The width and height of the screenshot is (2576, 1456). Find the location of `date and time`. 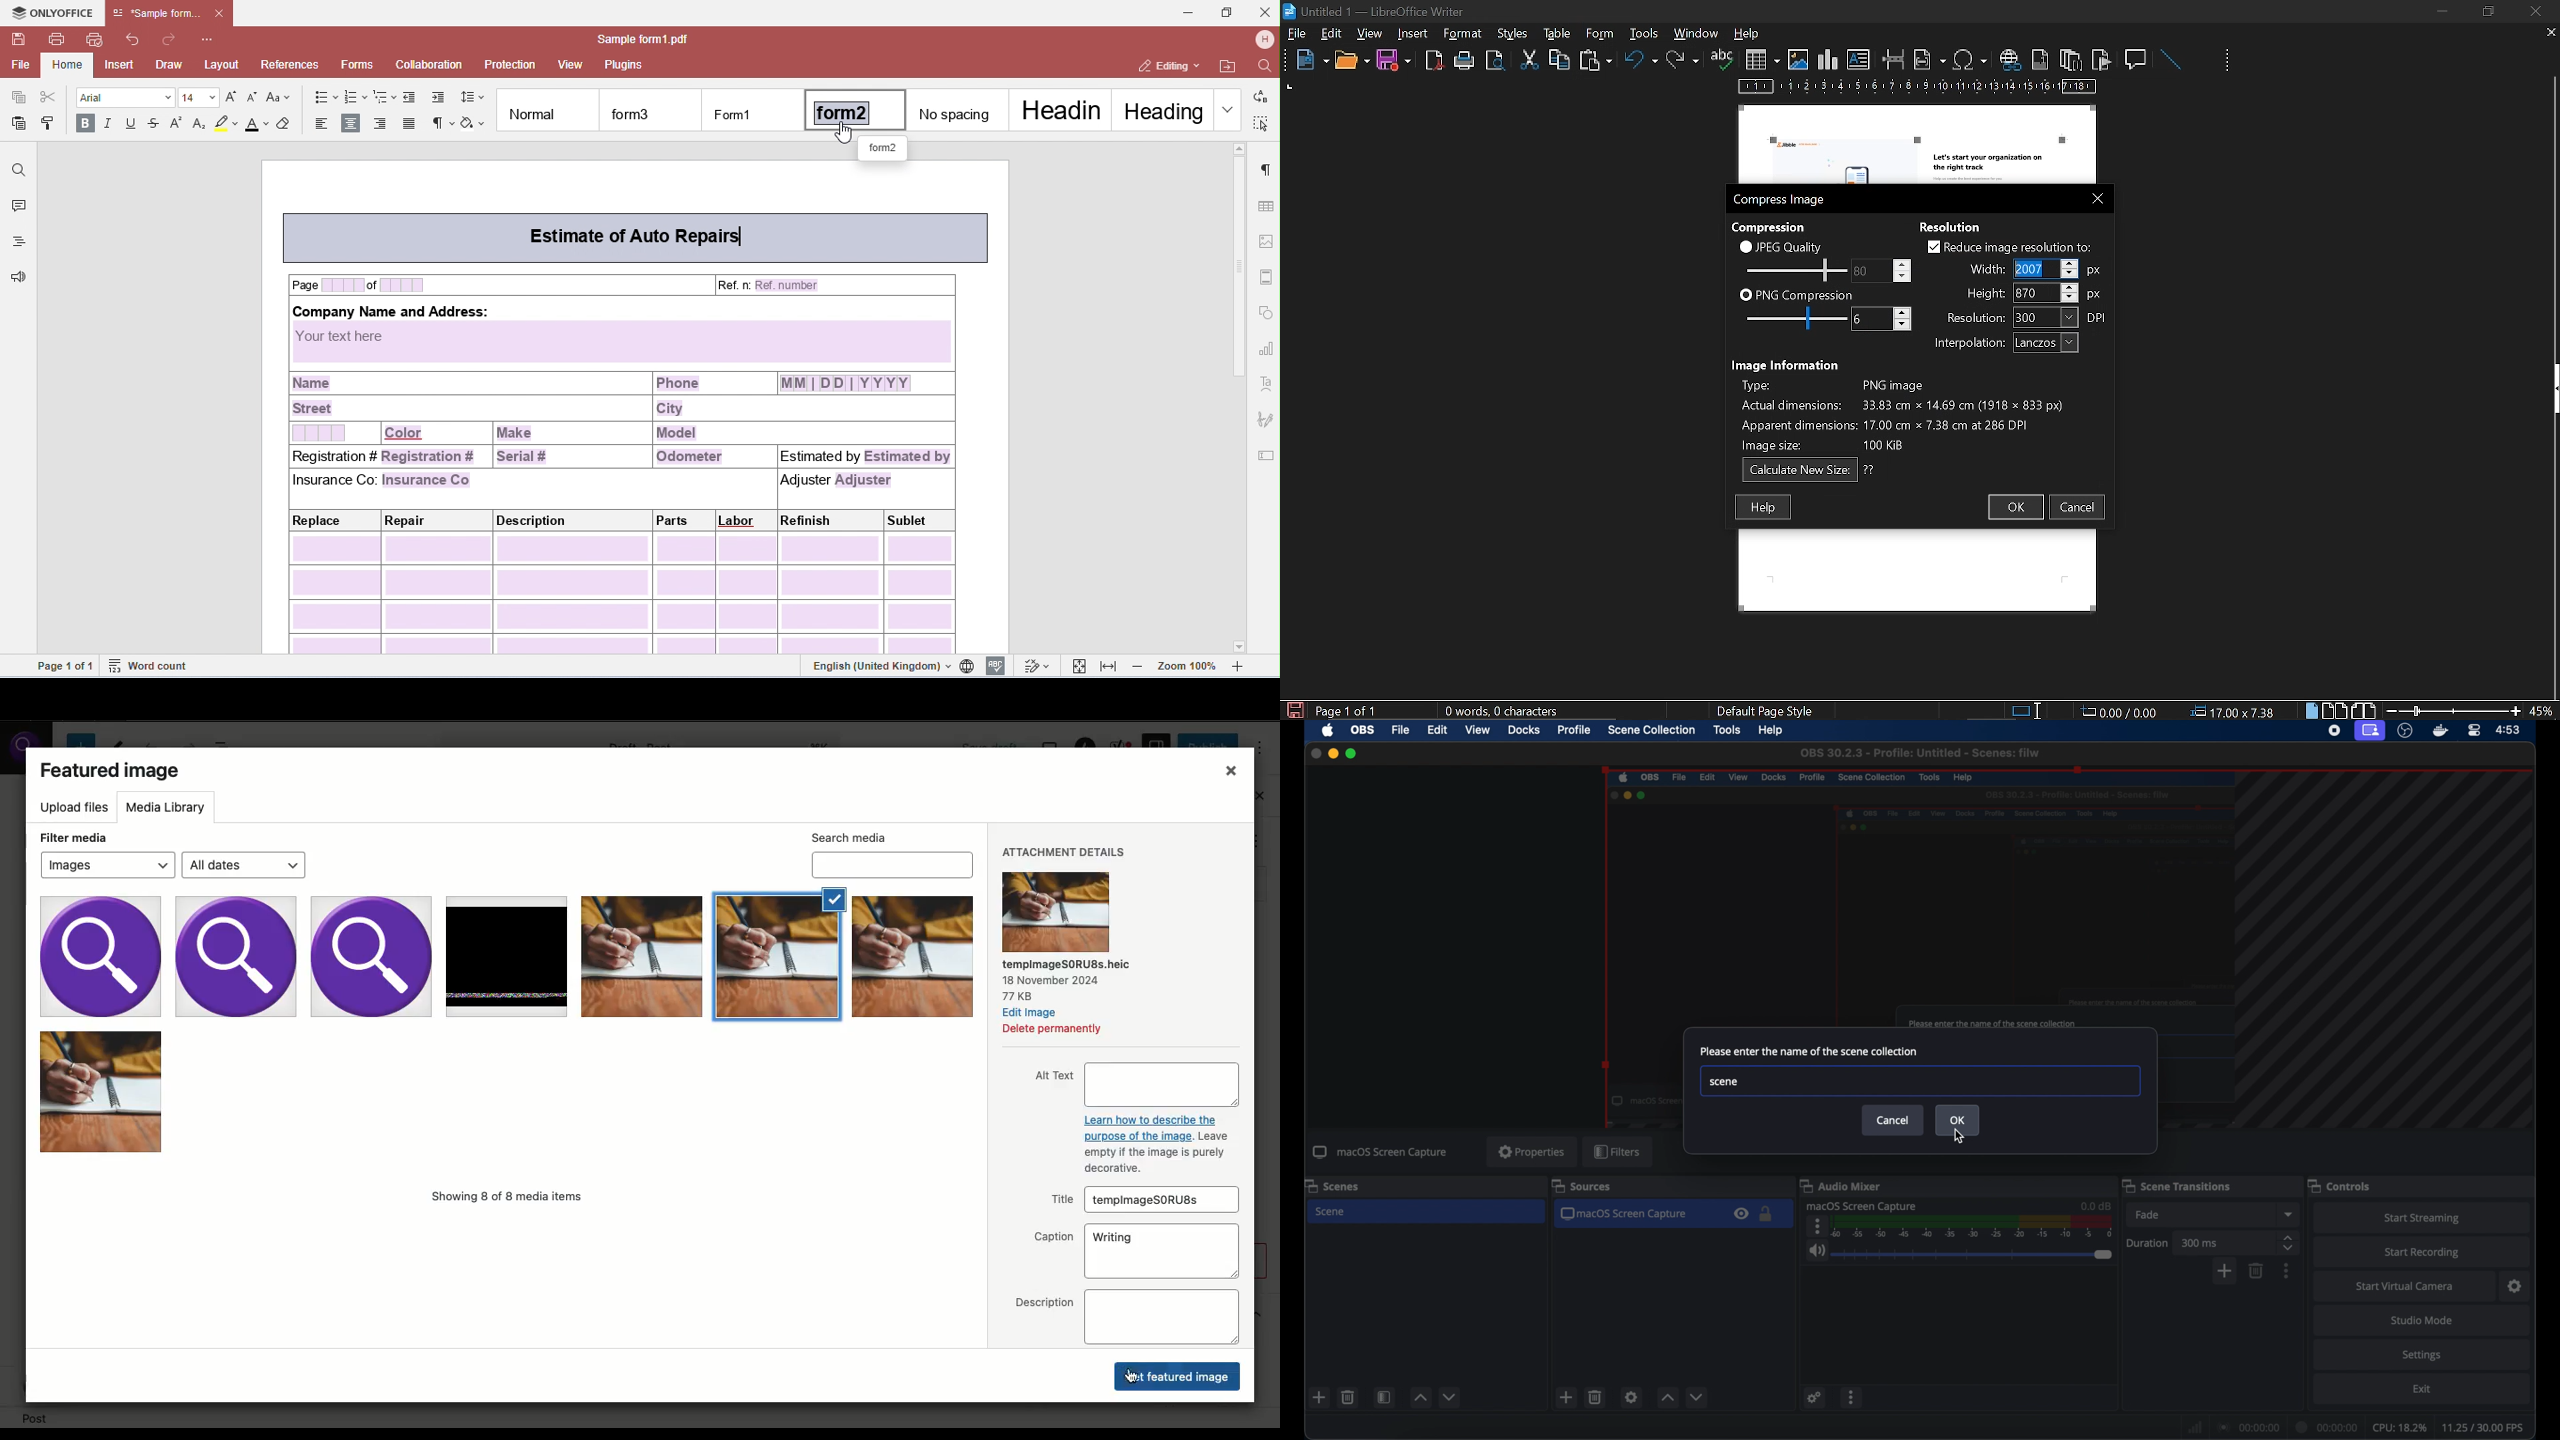

date and time is located at coordinates (1053, 980).